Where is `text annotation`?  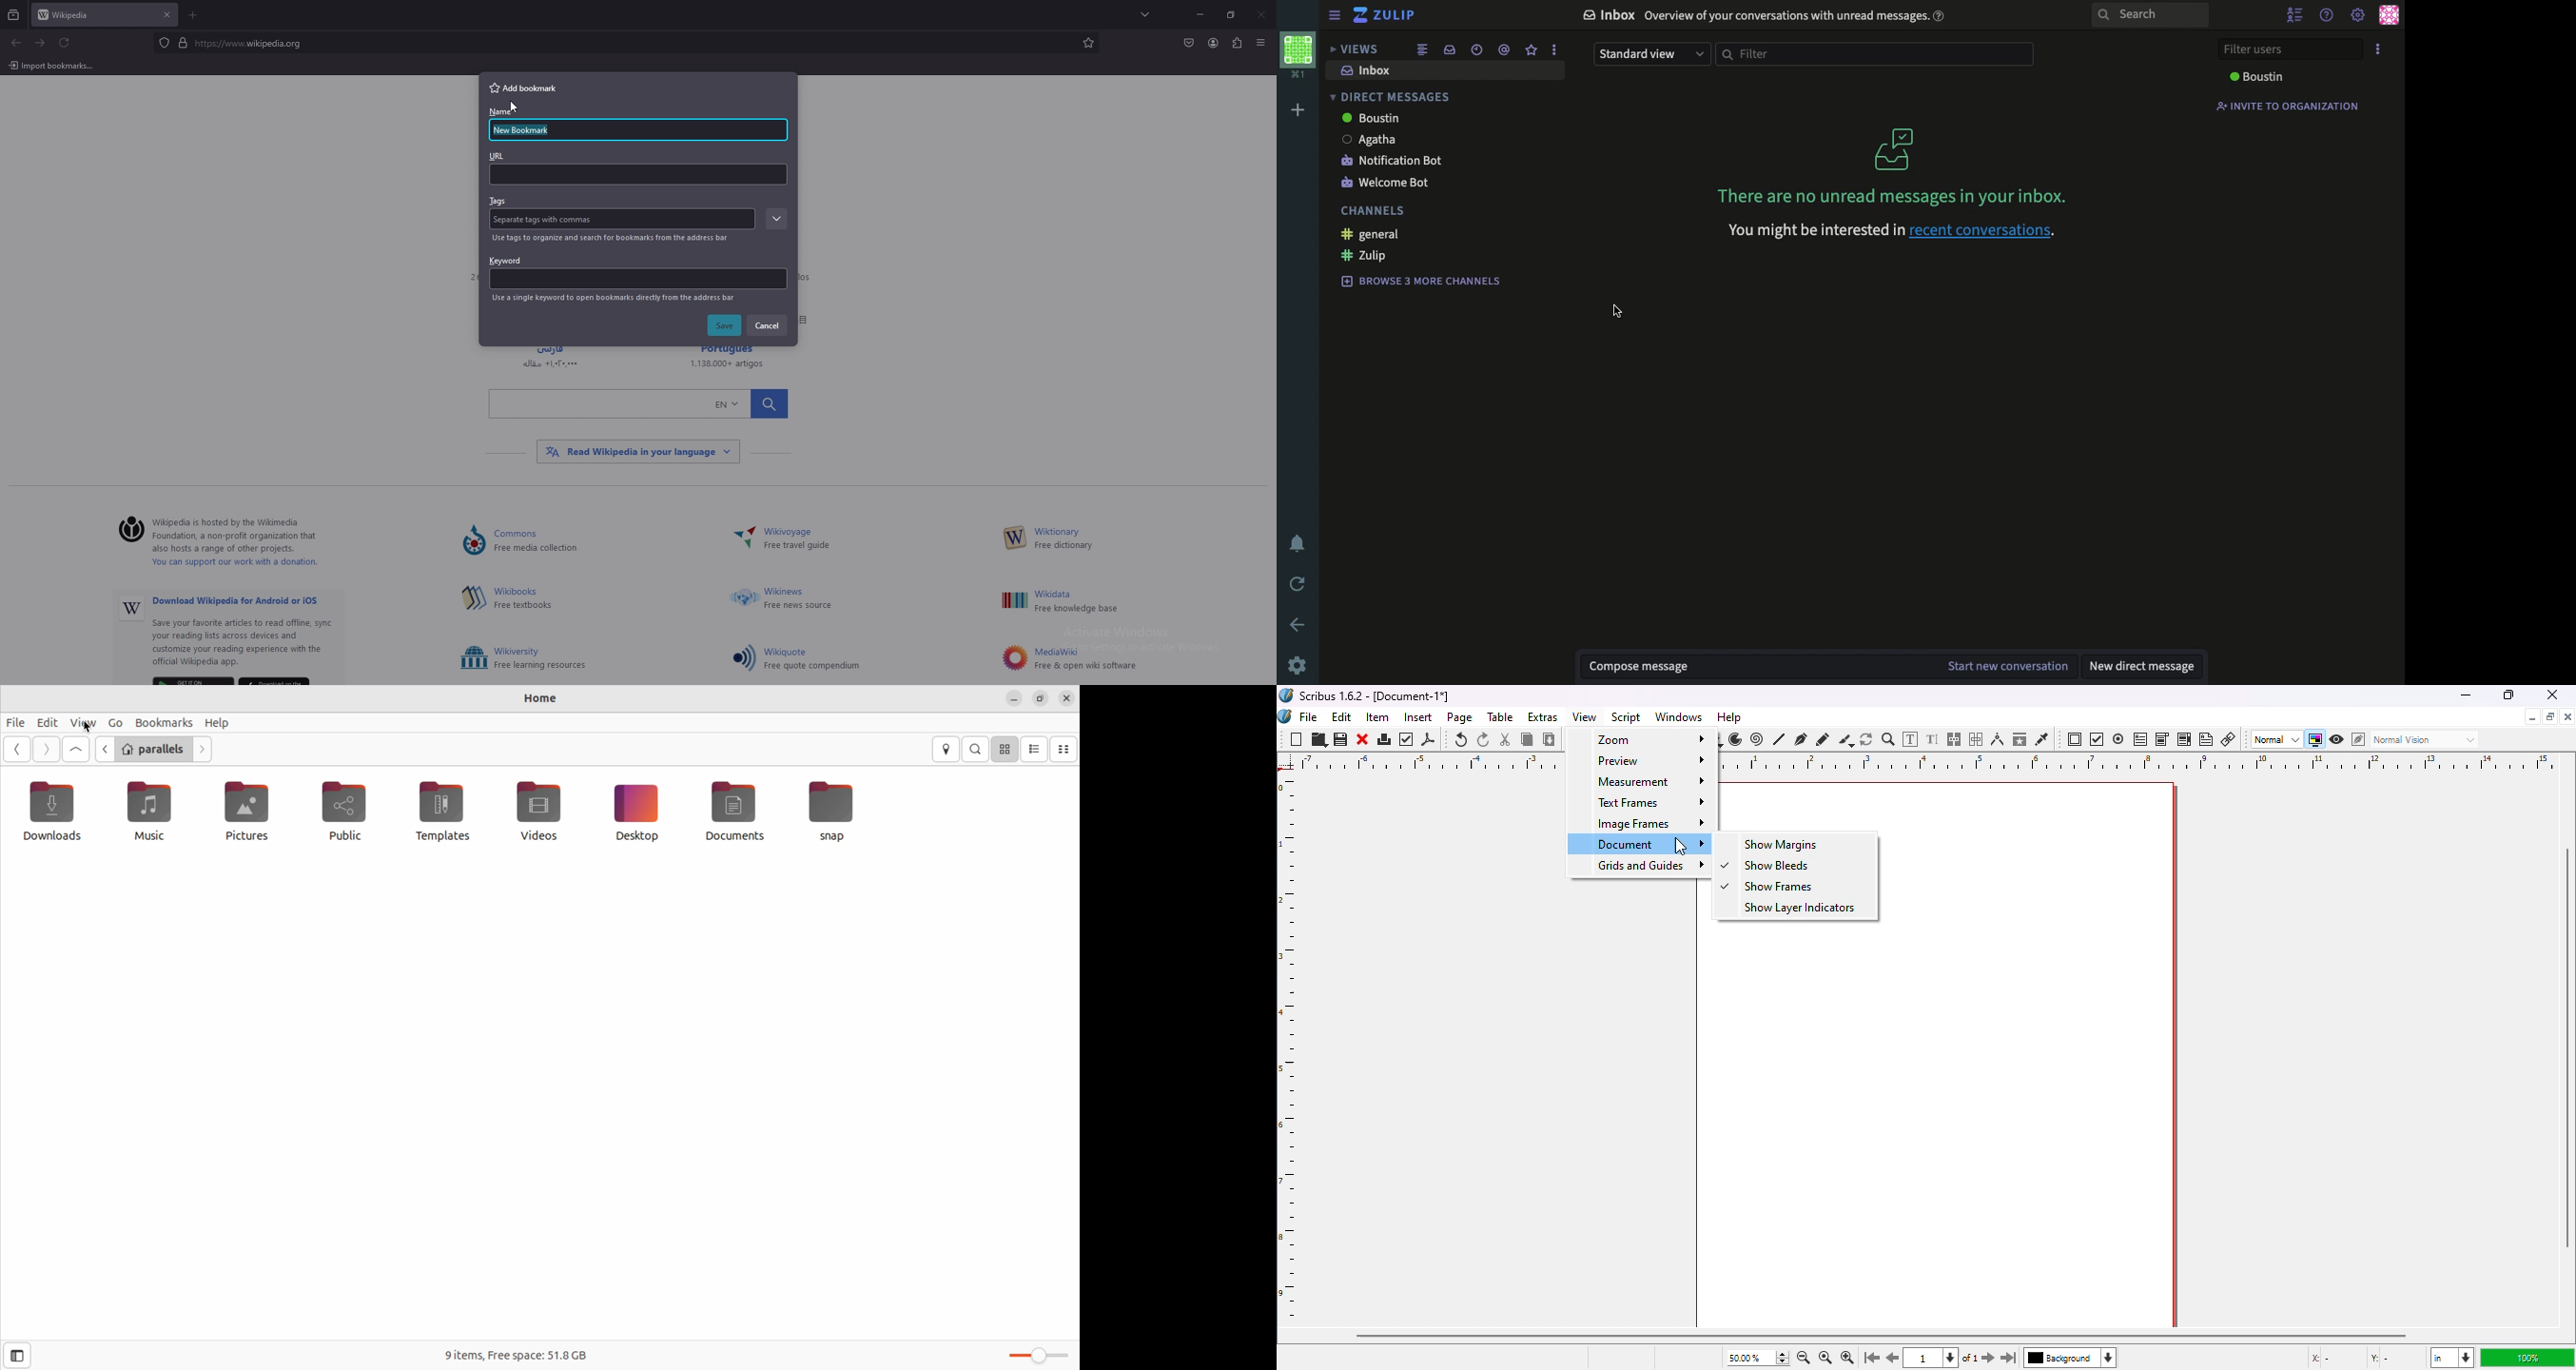 text annotation is located at coordinates (2207, 739).